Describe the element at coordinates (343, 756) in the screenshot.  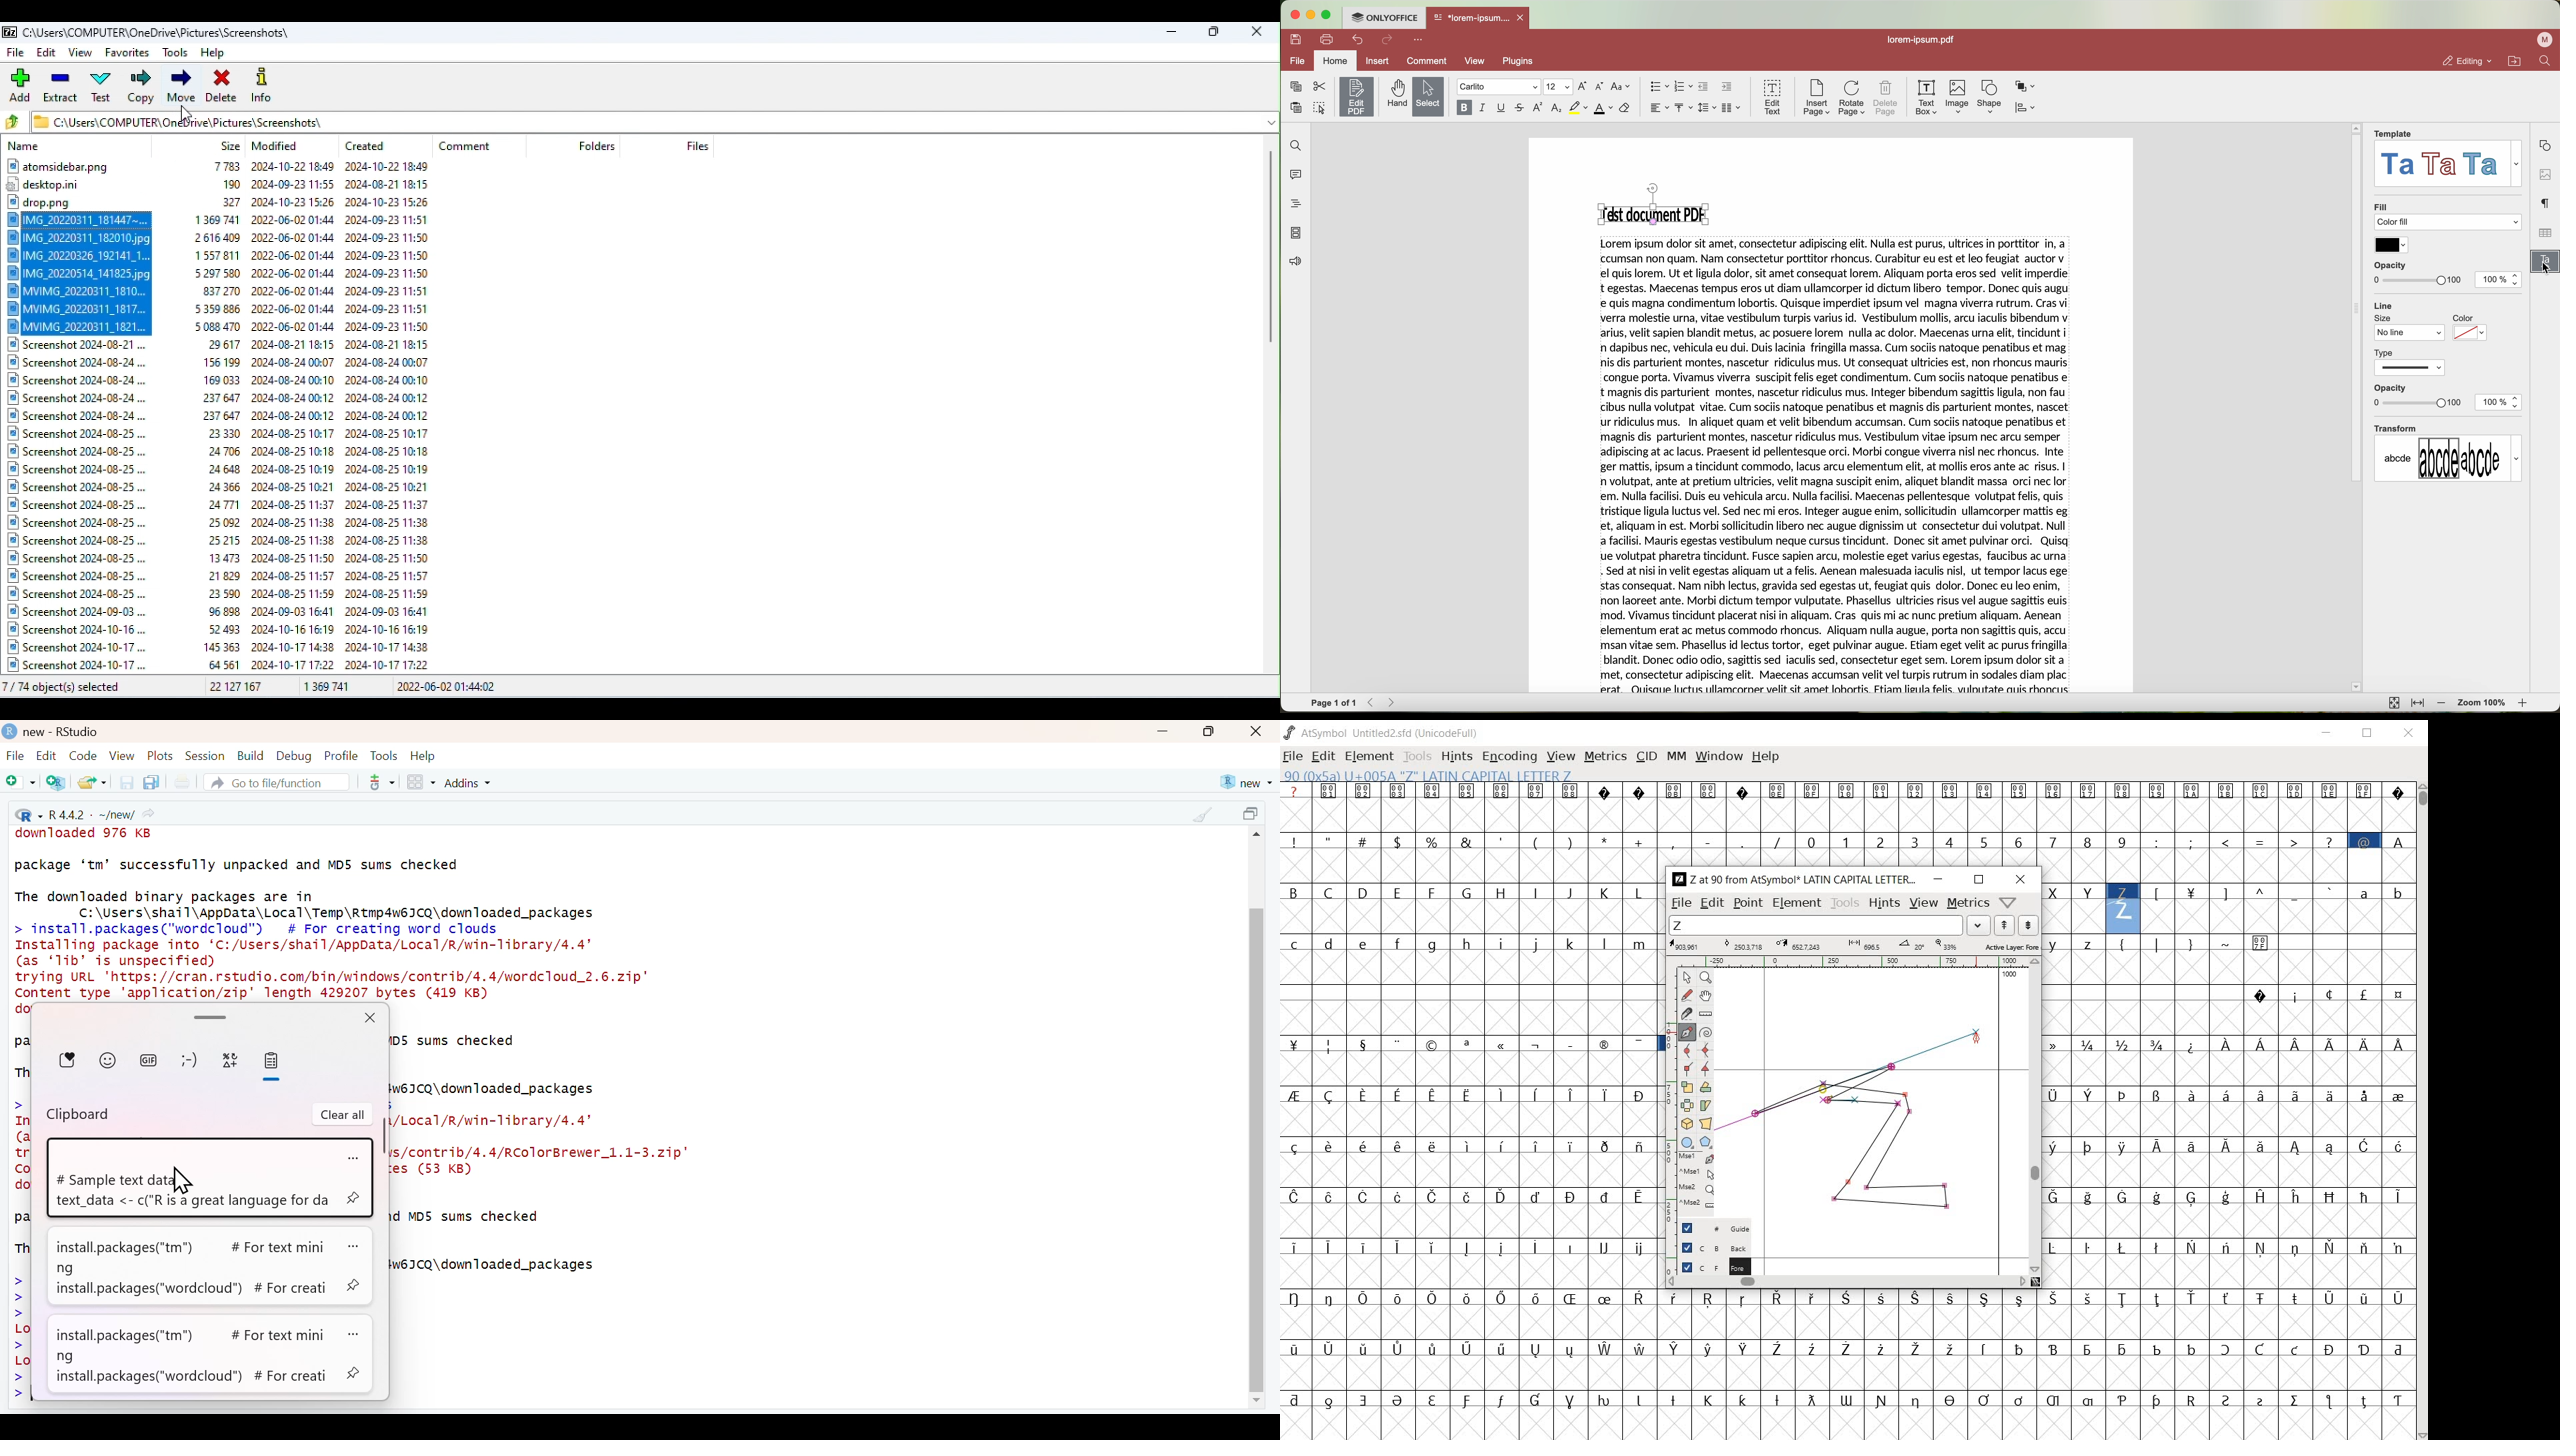
I see `Profile` at that location.